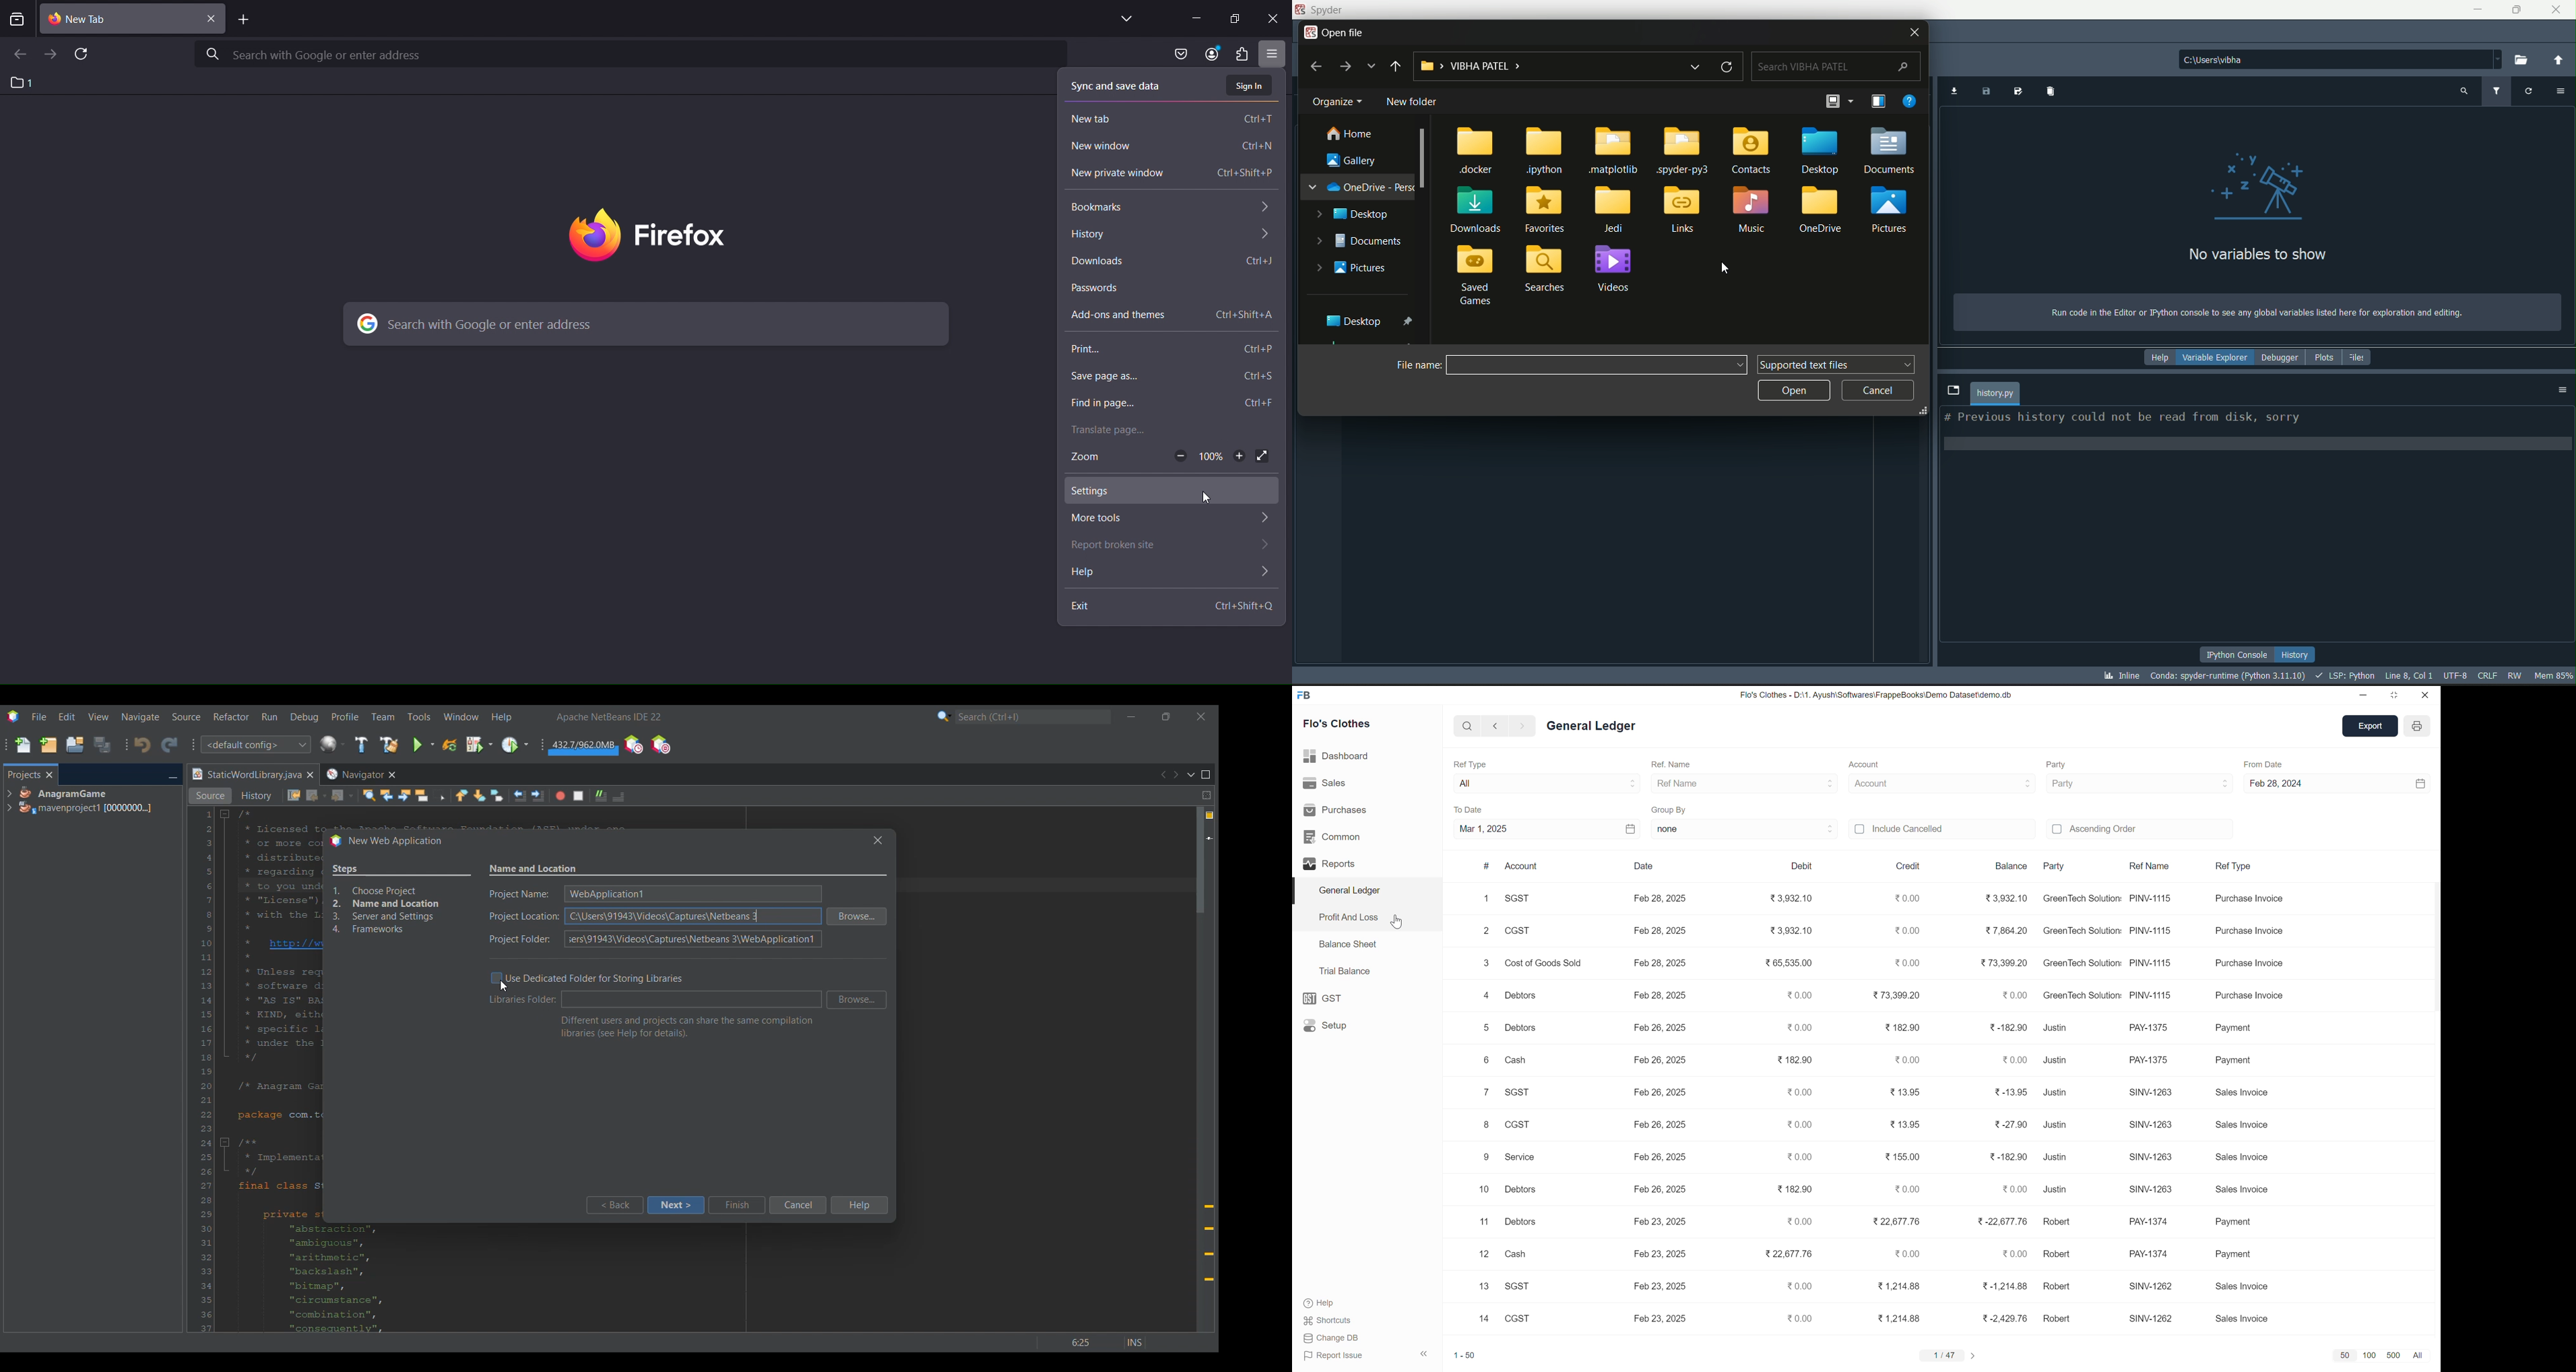 Image resolution: width=2576 pixels, height=1372 pixels. Describe the element at coordinates (2002, 1318) in the screenshot. I see `₹-2429.76` at that location.